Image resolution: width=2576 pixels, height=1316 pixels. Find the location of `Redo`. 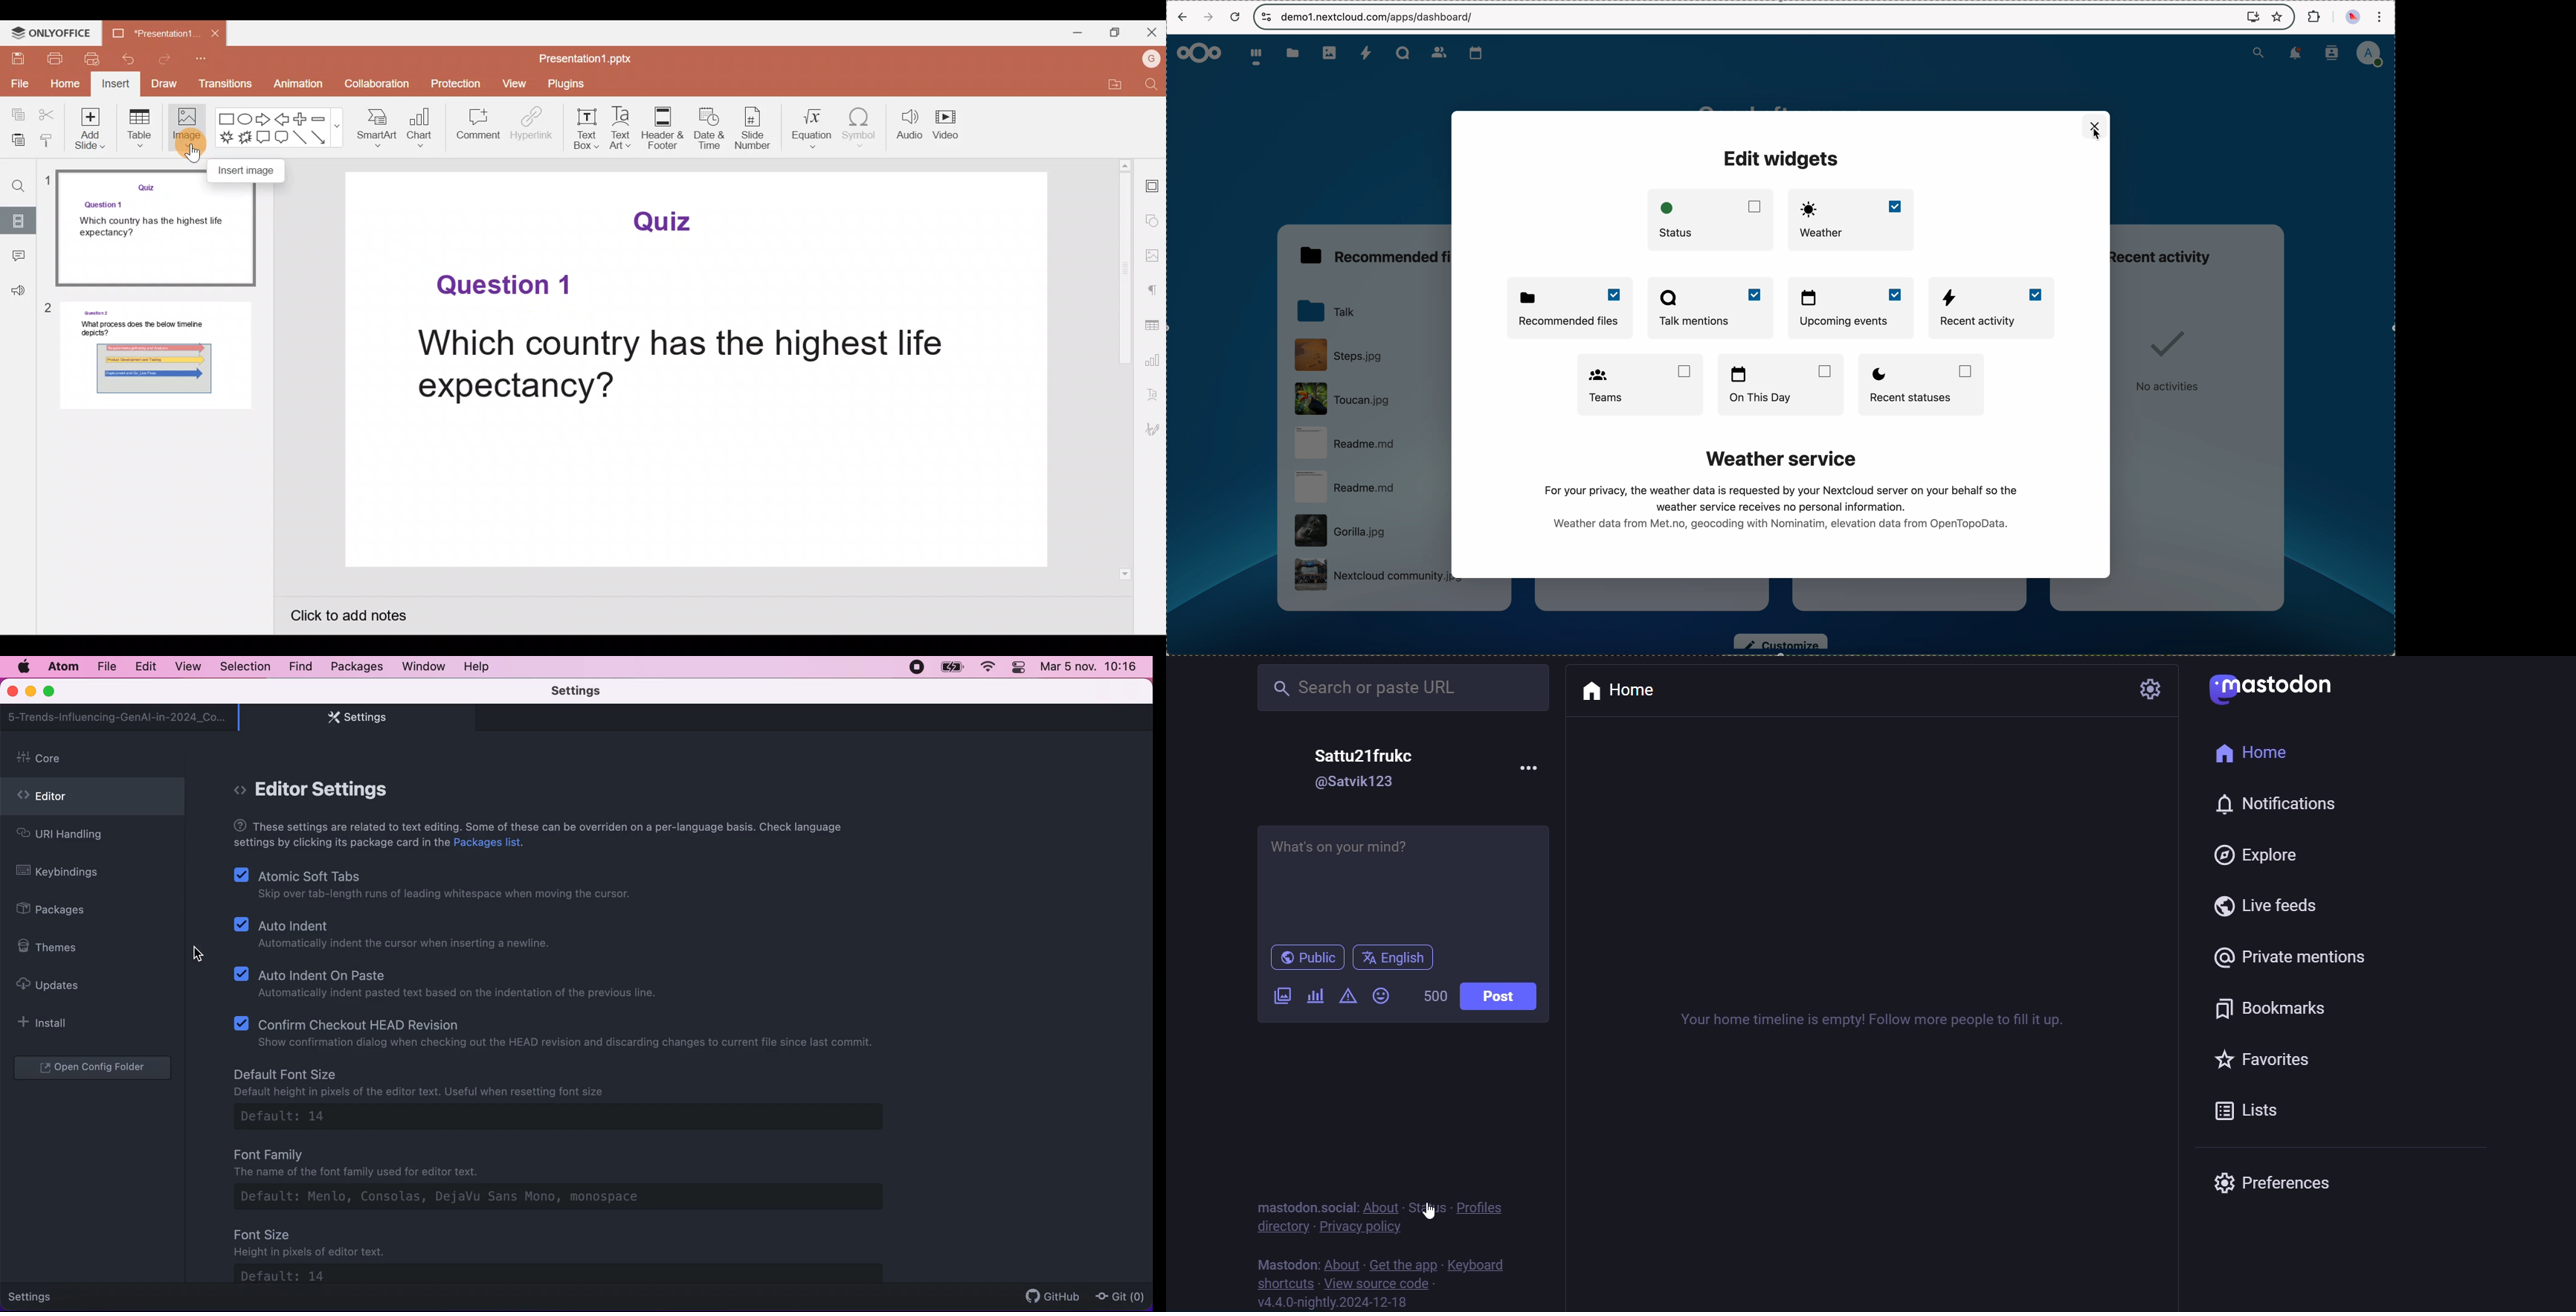

Redo is located at coordinates (172, 57).